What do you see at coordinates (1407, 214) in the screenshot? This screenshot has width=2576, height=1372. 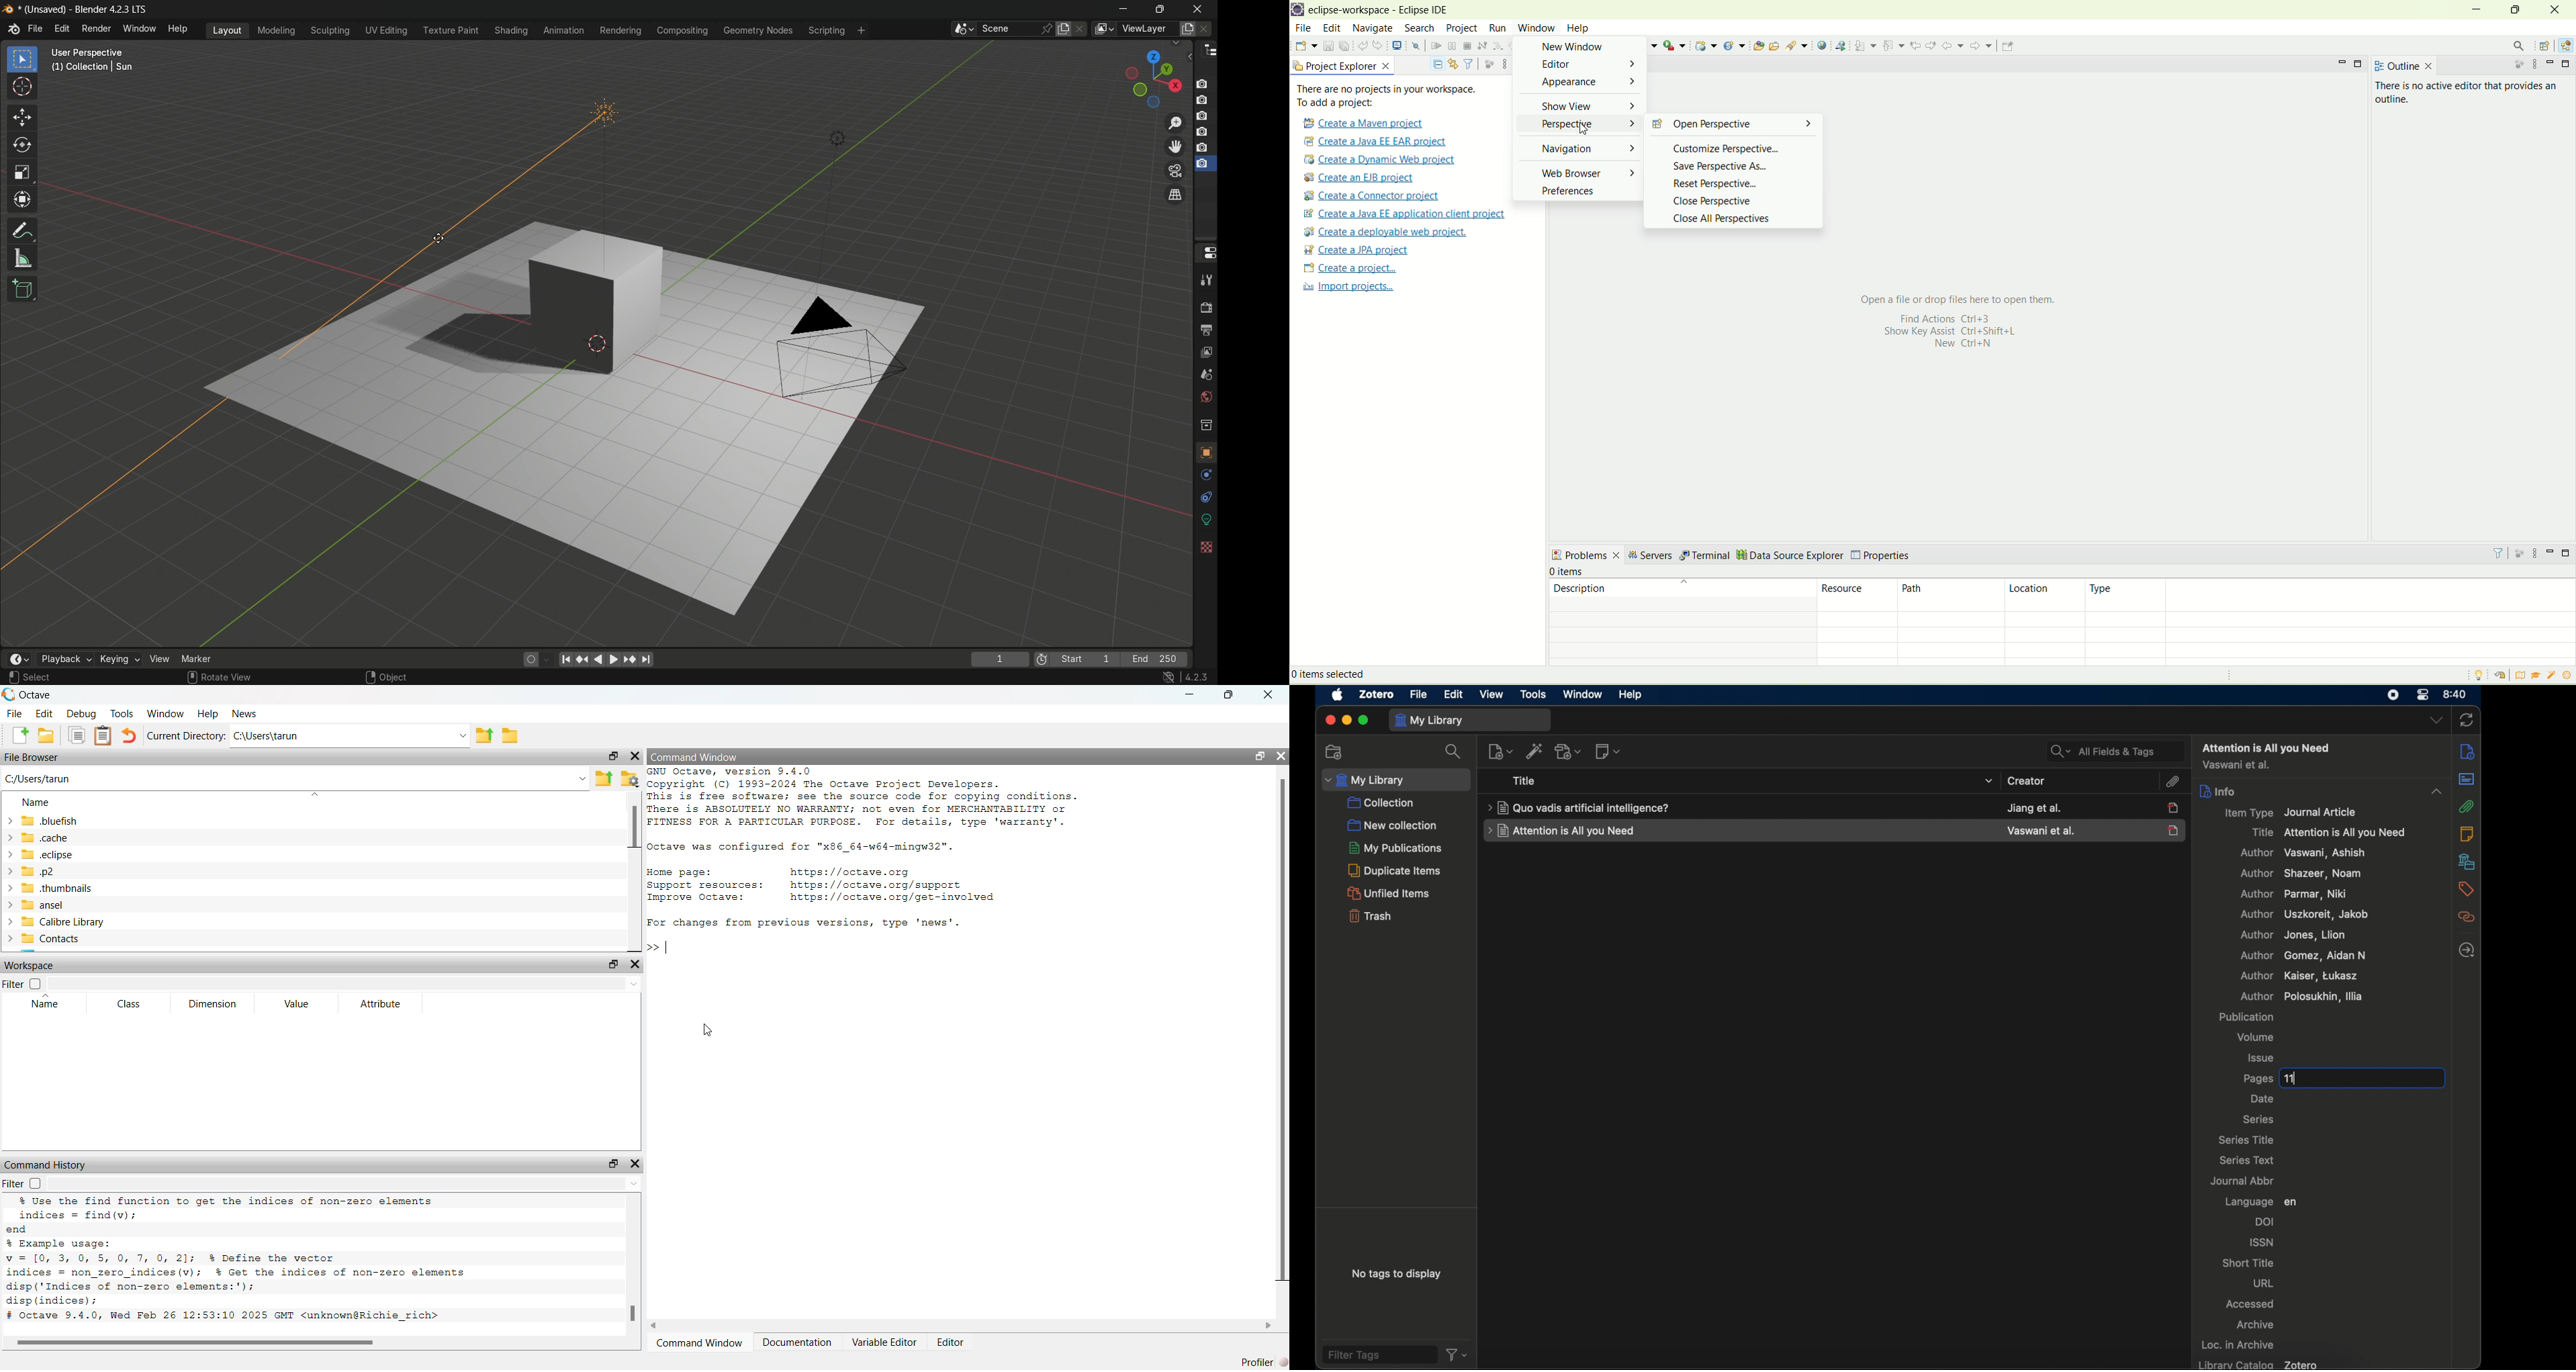 I see `Create a Java EE application client proje t` at bounding box center [1407, 214].